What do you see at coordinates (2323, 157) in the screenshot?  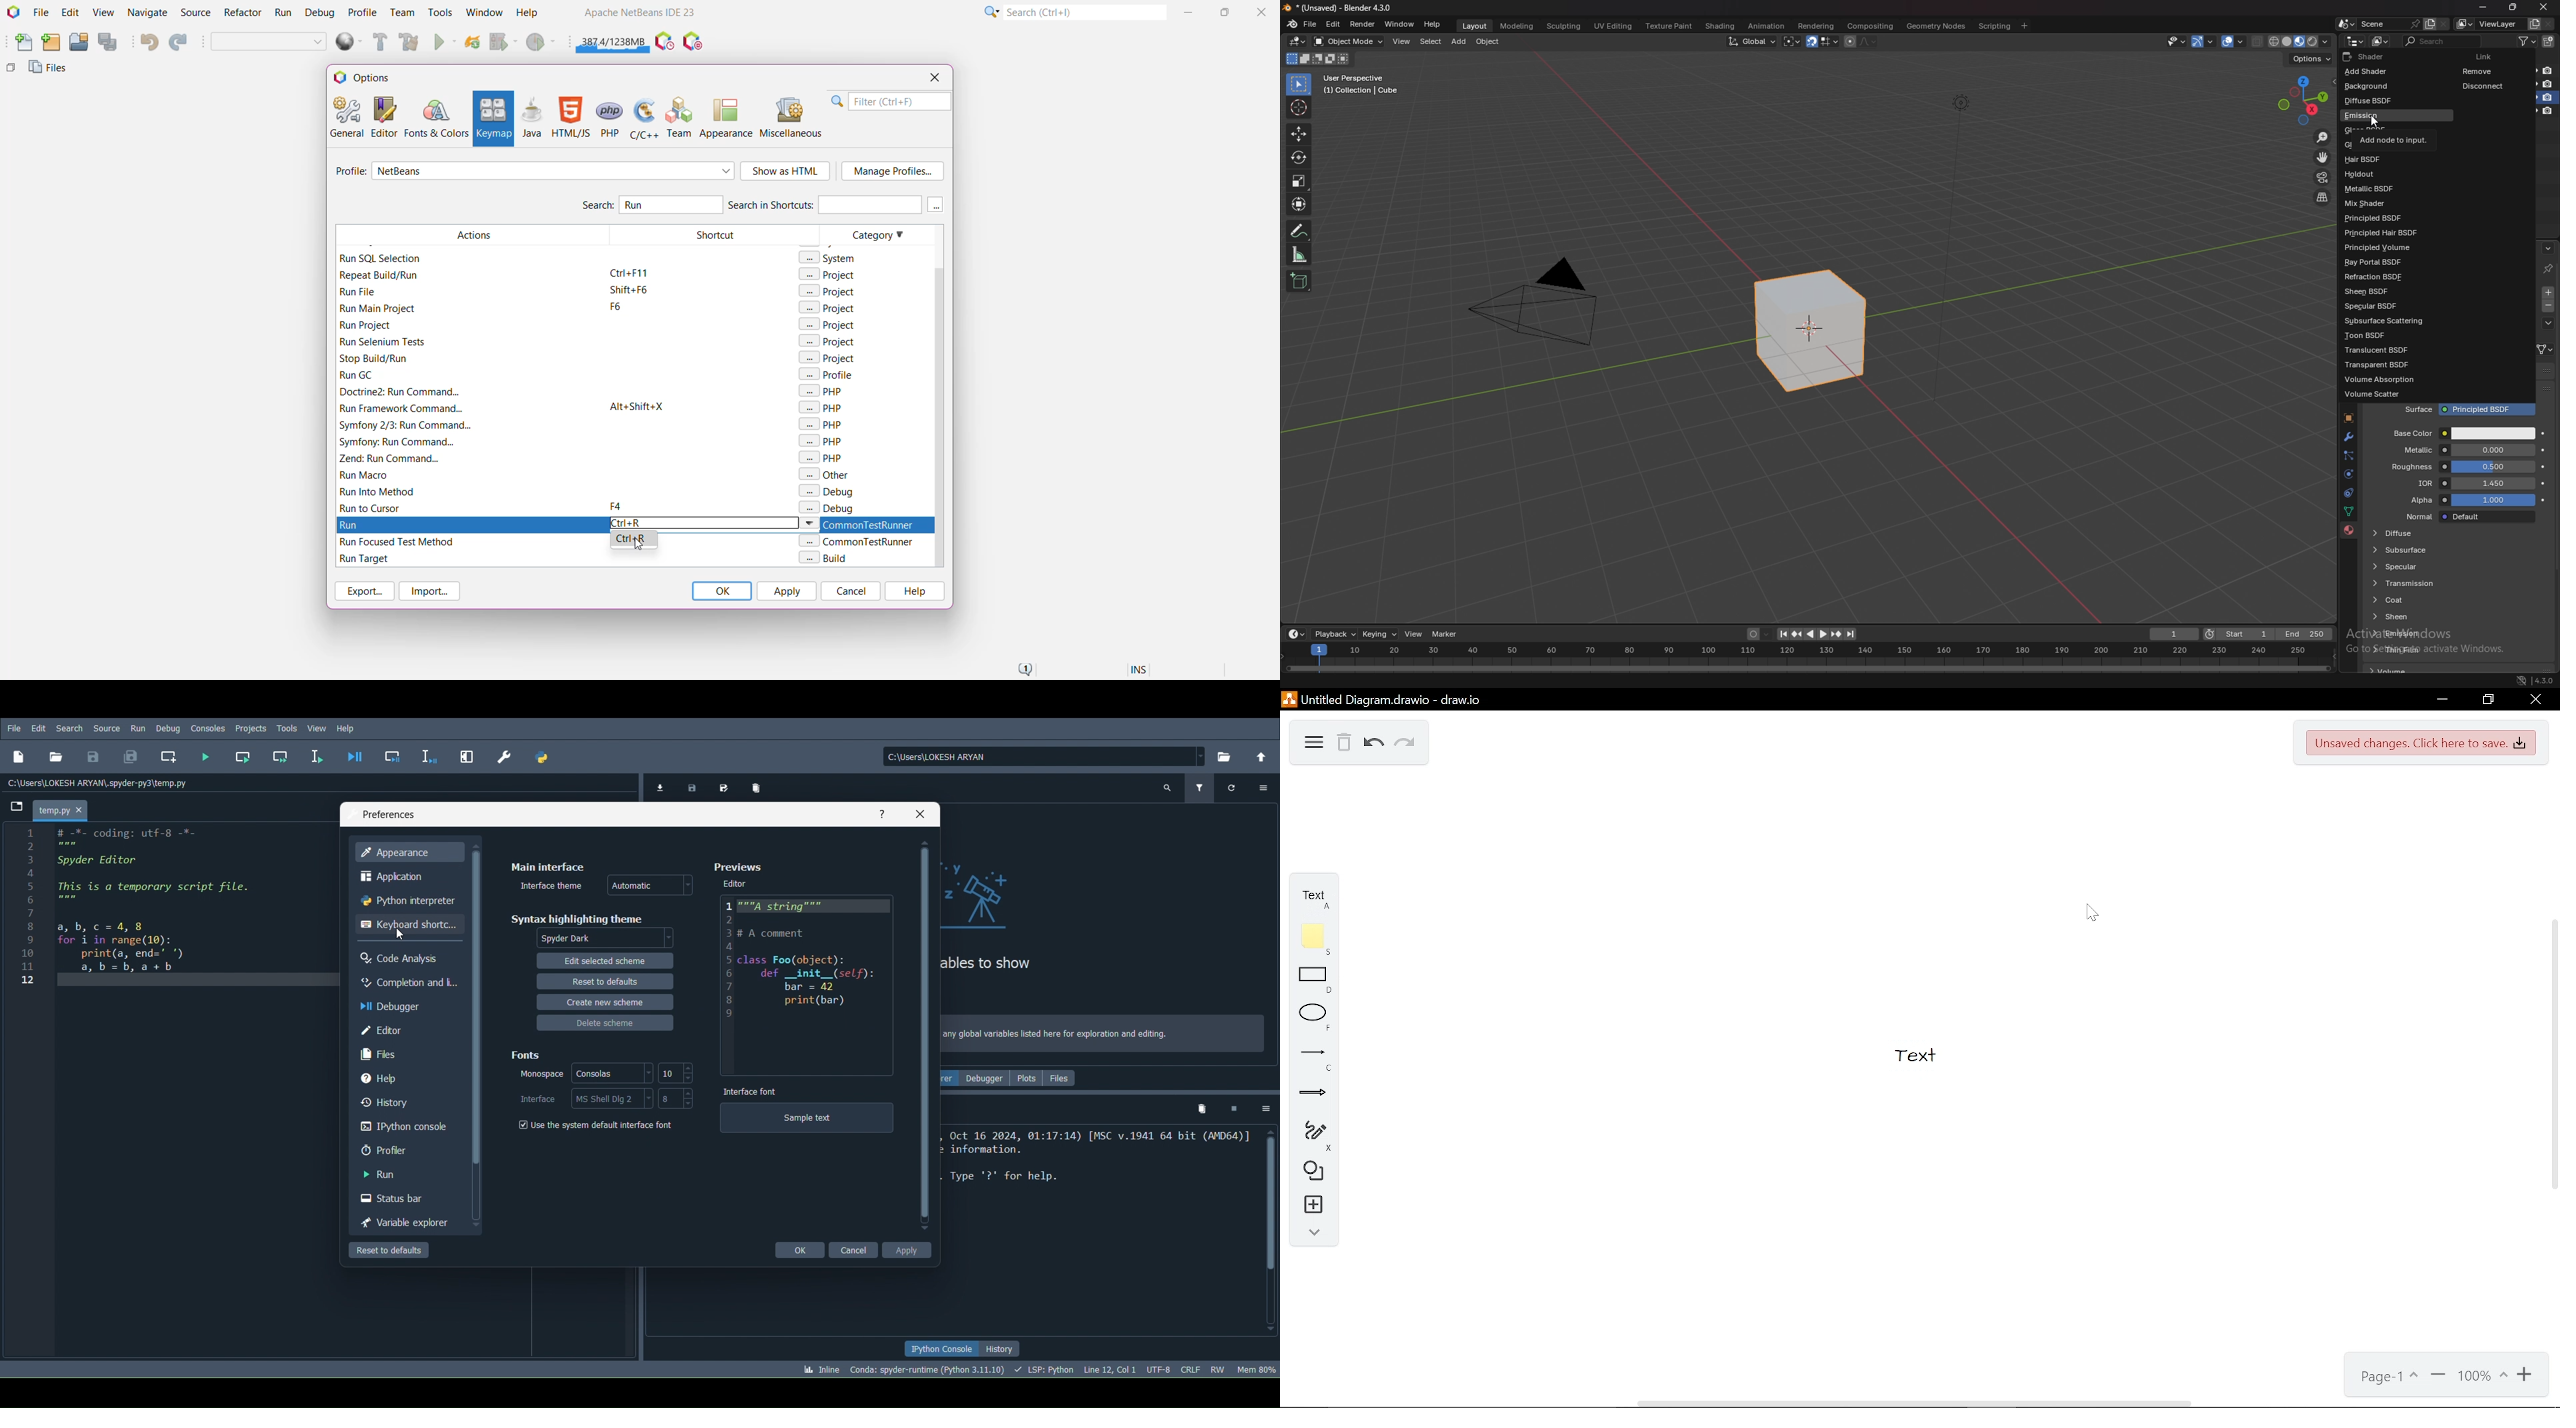 I see `move` at bounding box center [2323, 157].